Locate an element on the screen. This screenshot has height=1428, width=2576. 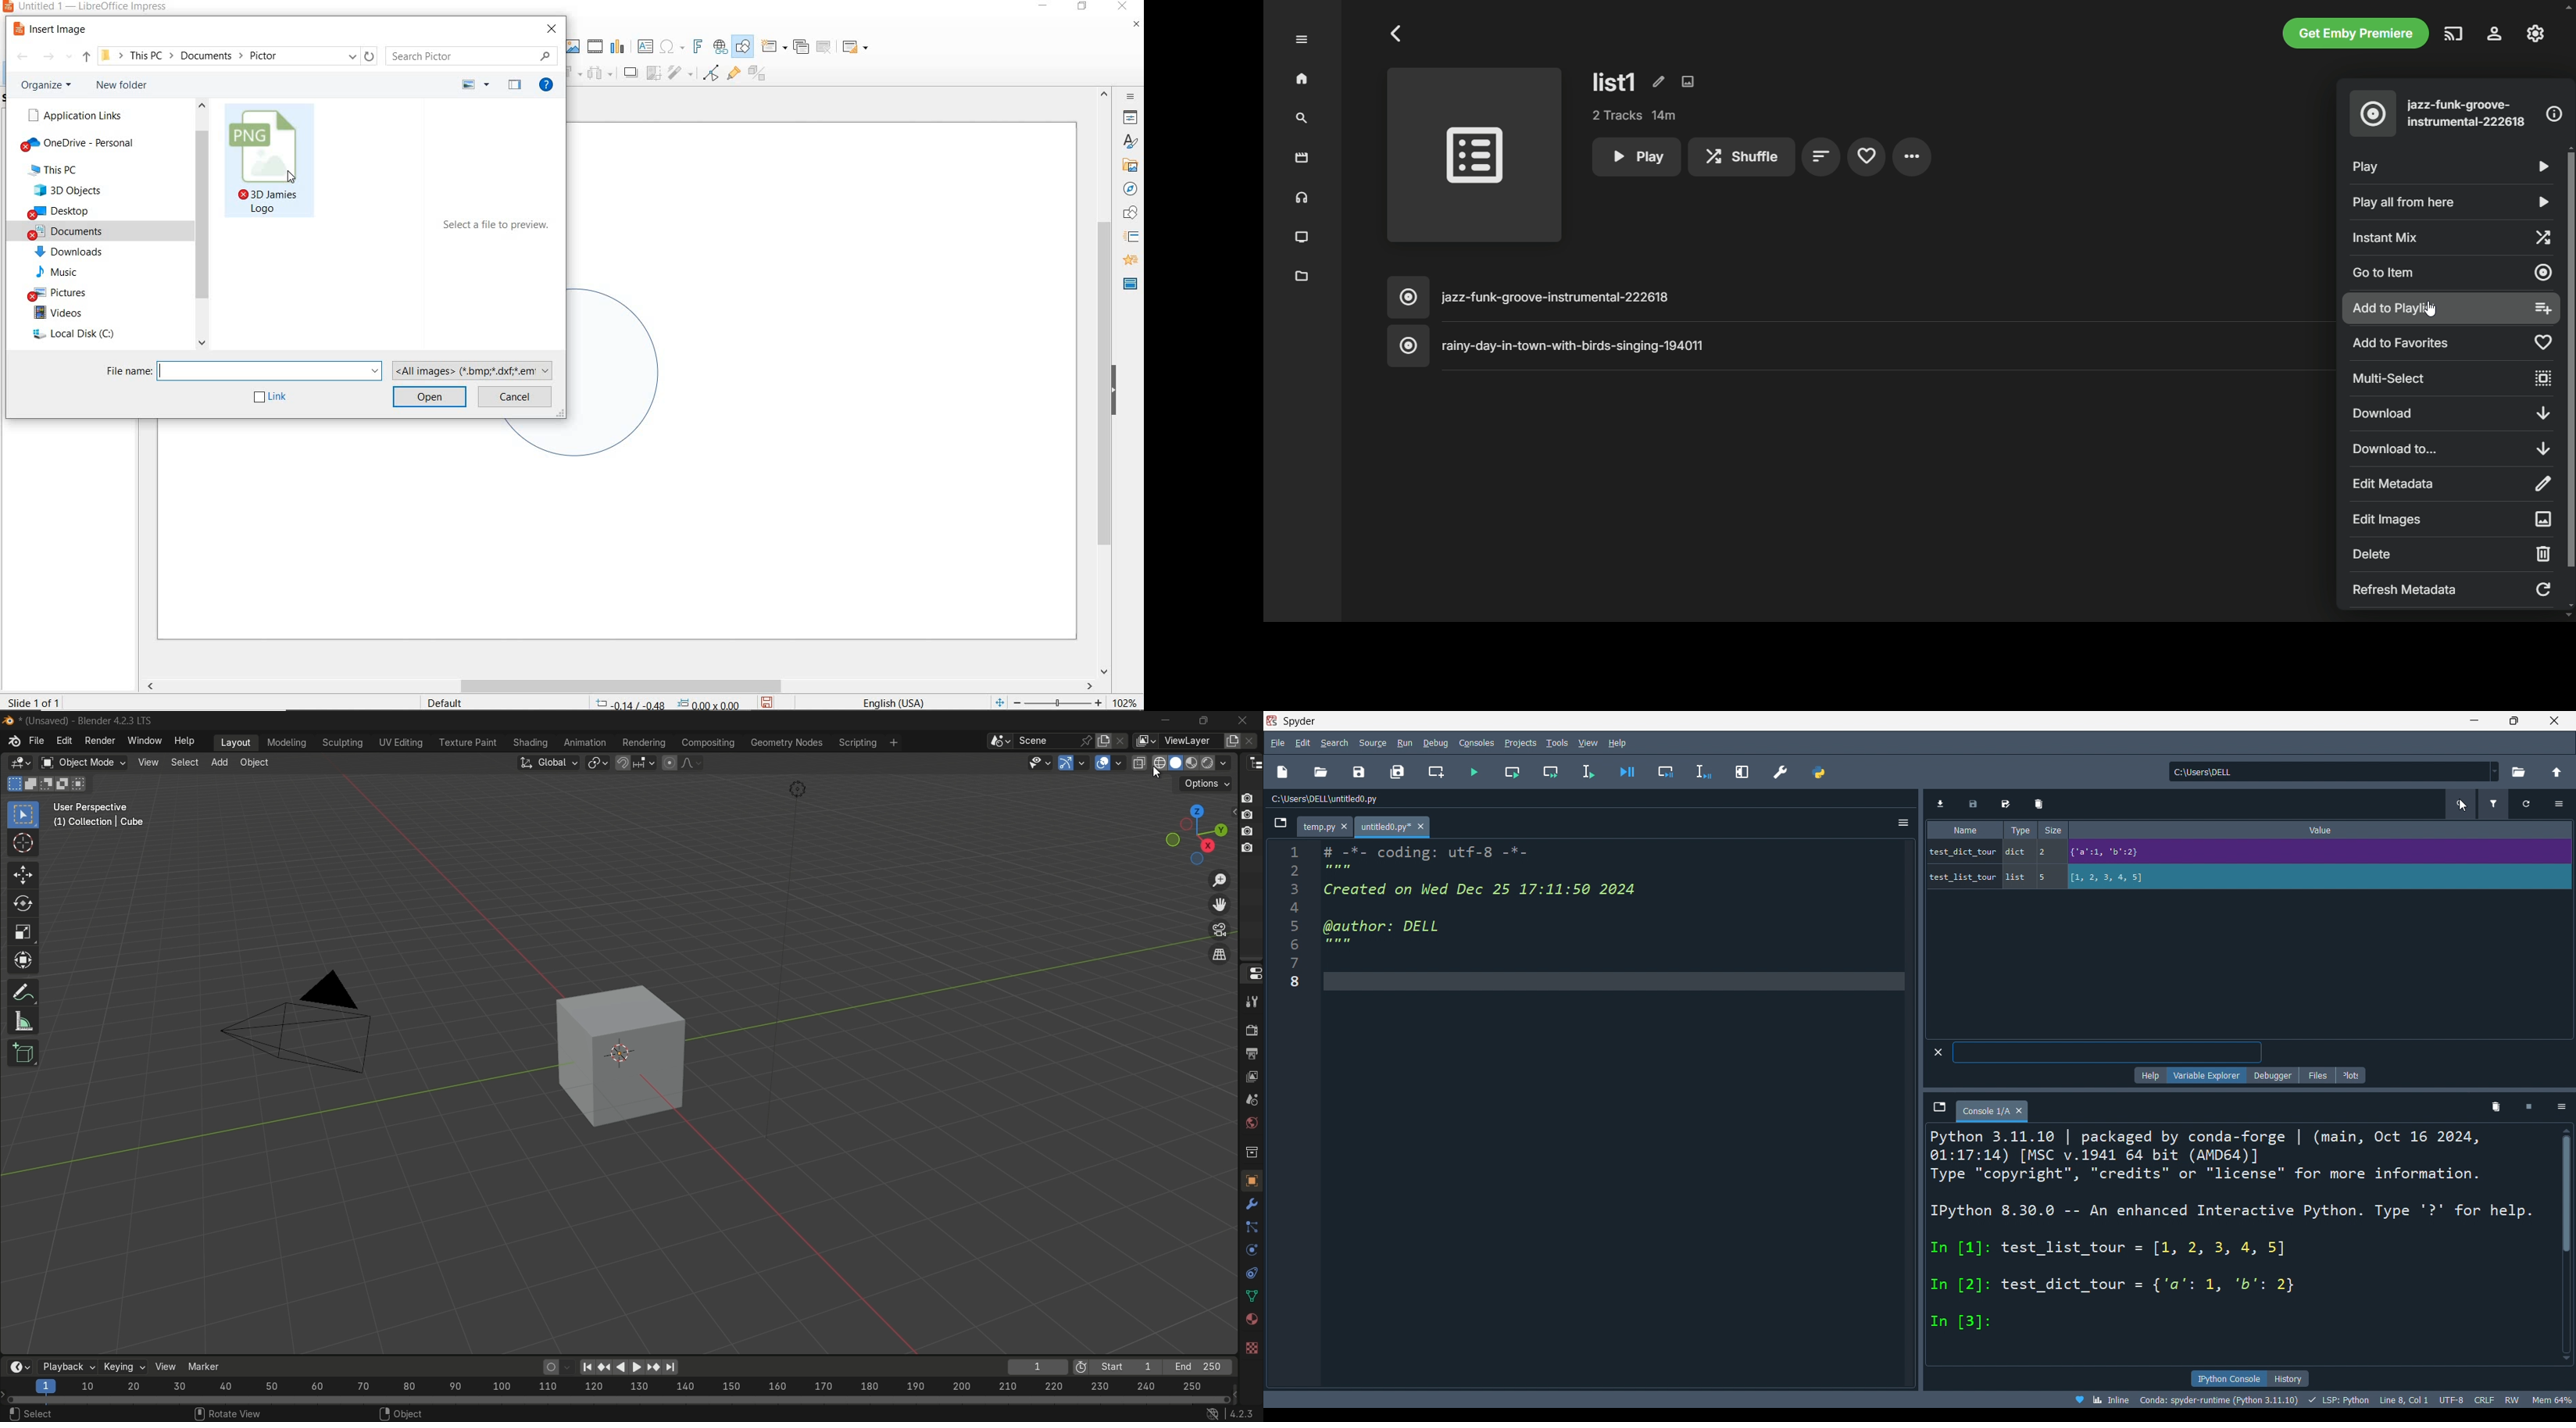
edit menu is located at coordinates (65, 741).